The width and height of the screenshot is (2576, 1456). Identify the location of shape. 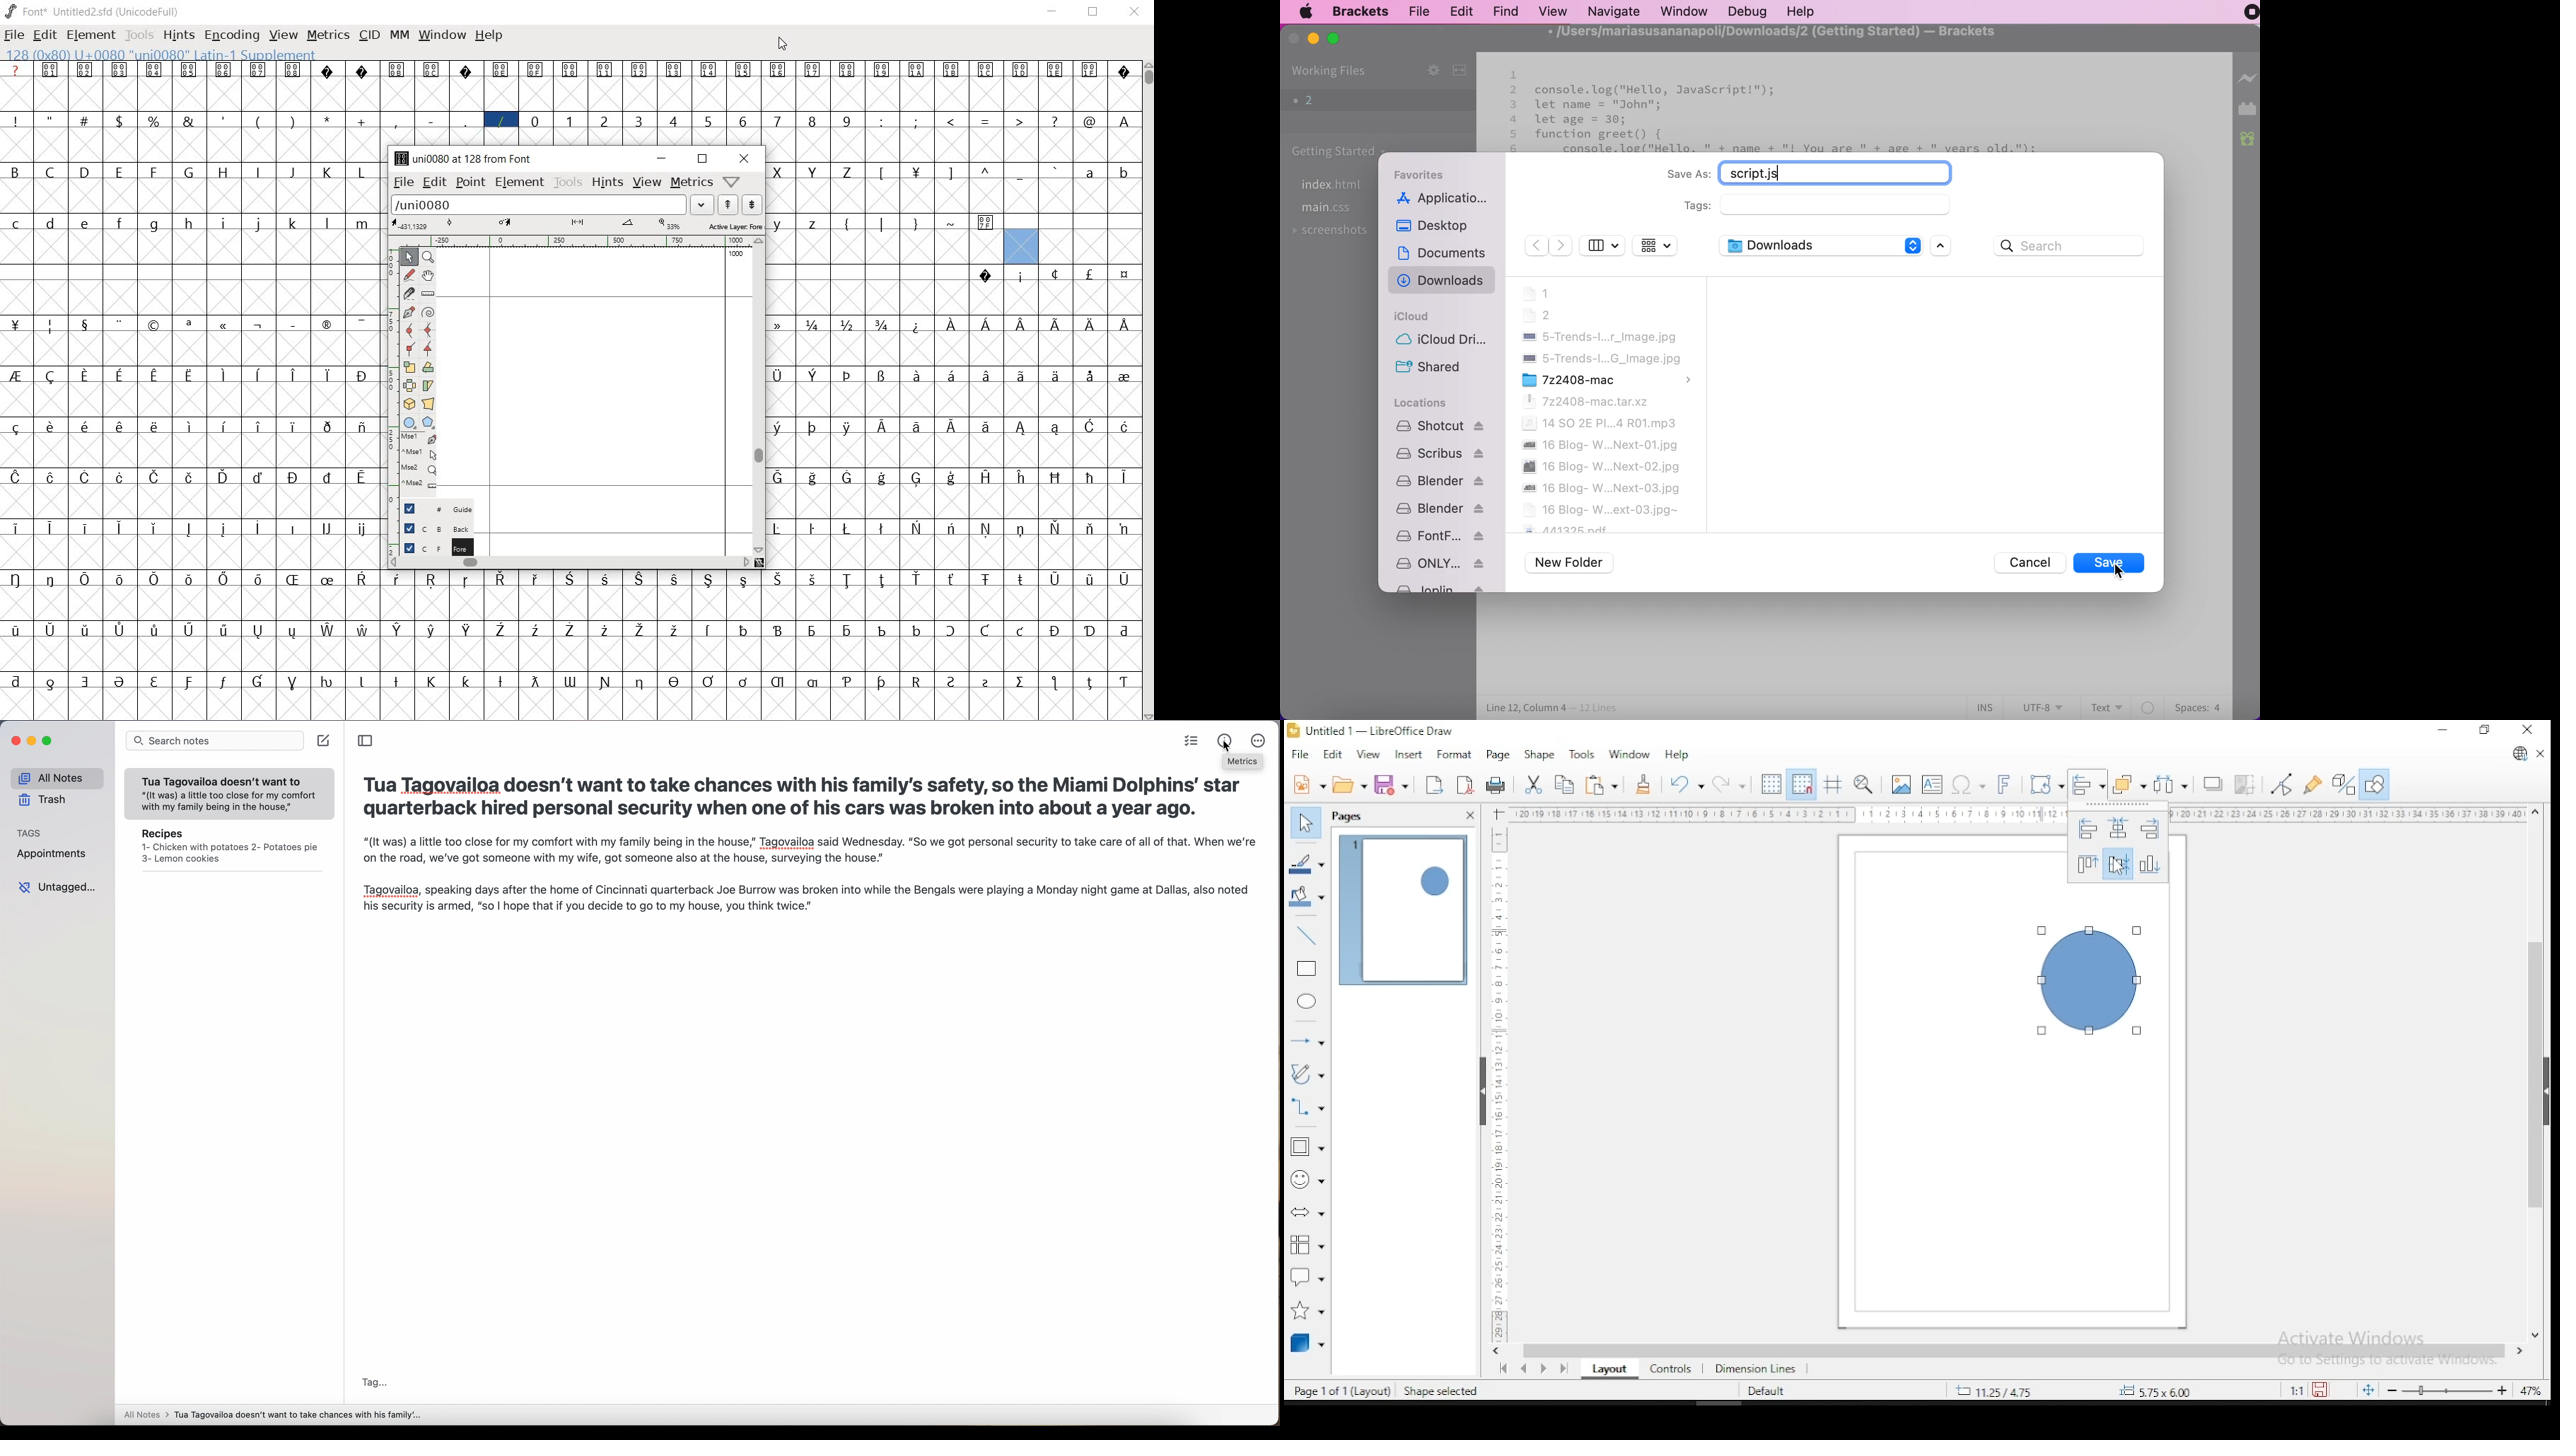
(2088, 981).